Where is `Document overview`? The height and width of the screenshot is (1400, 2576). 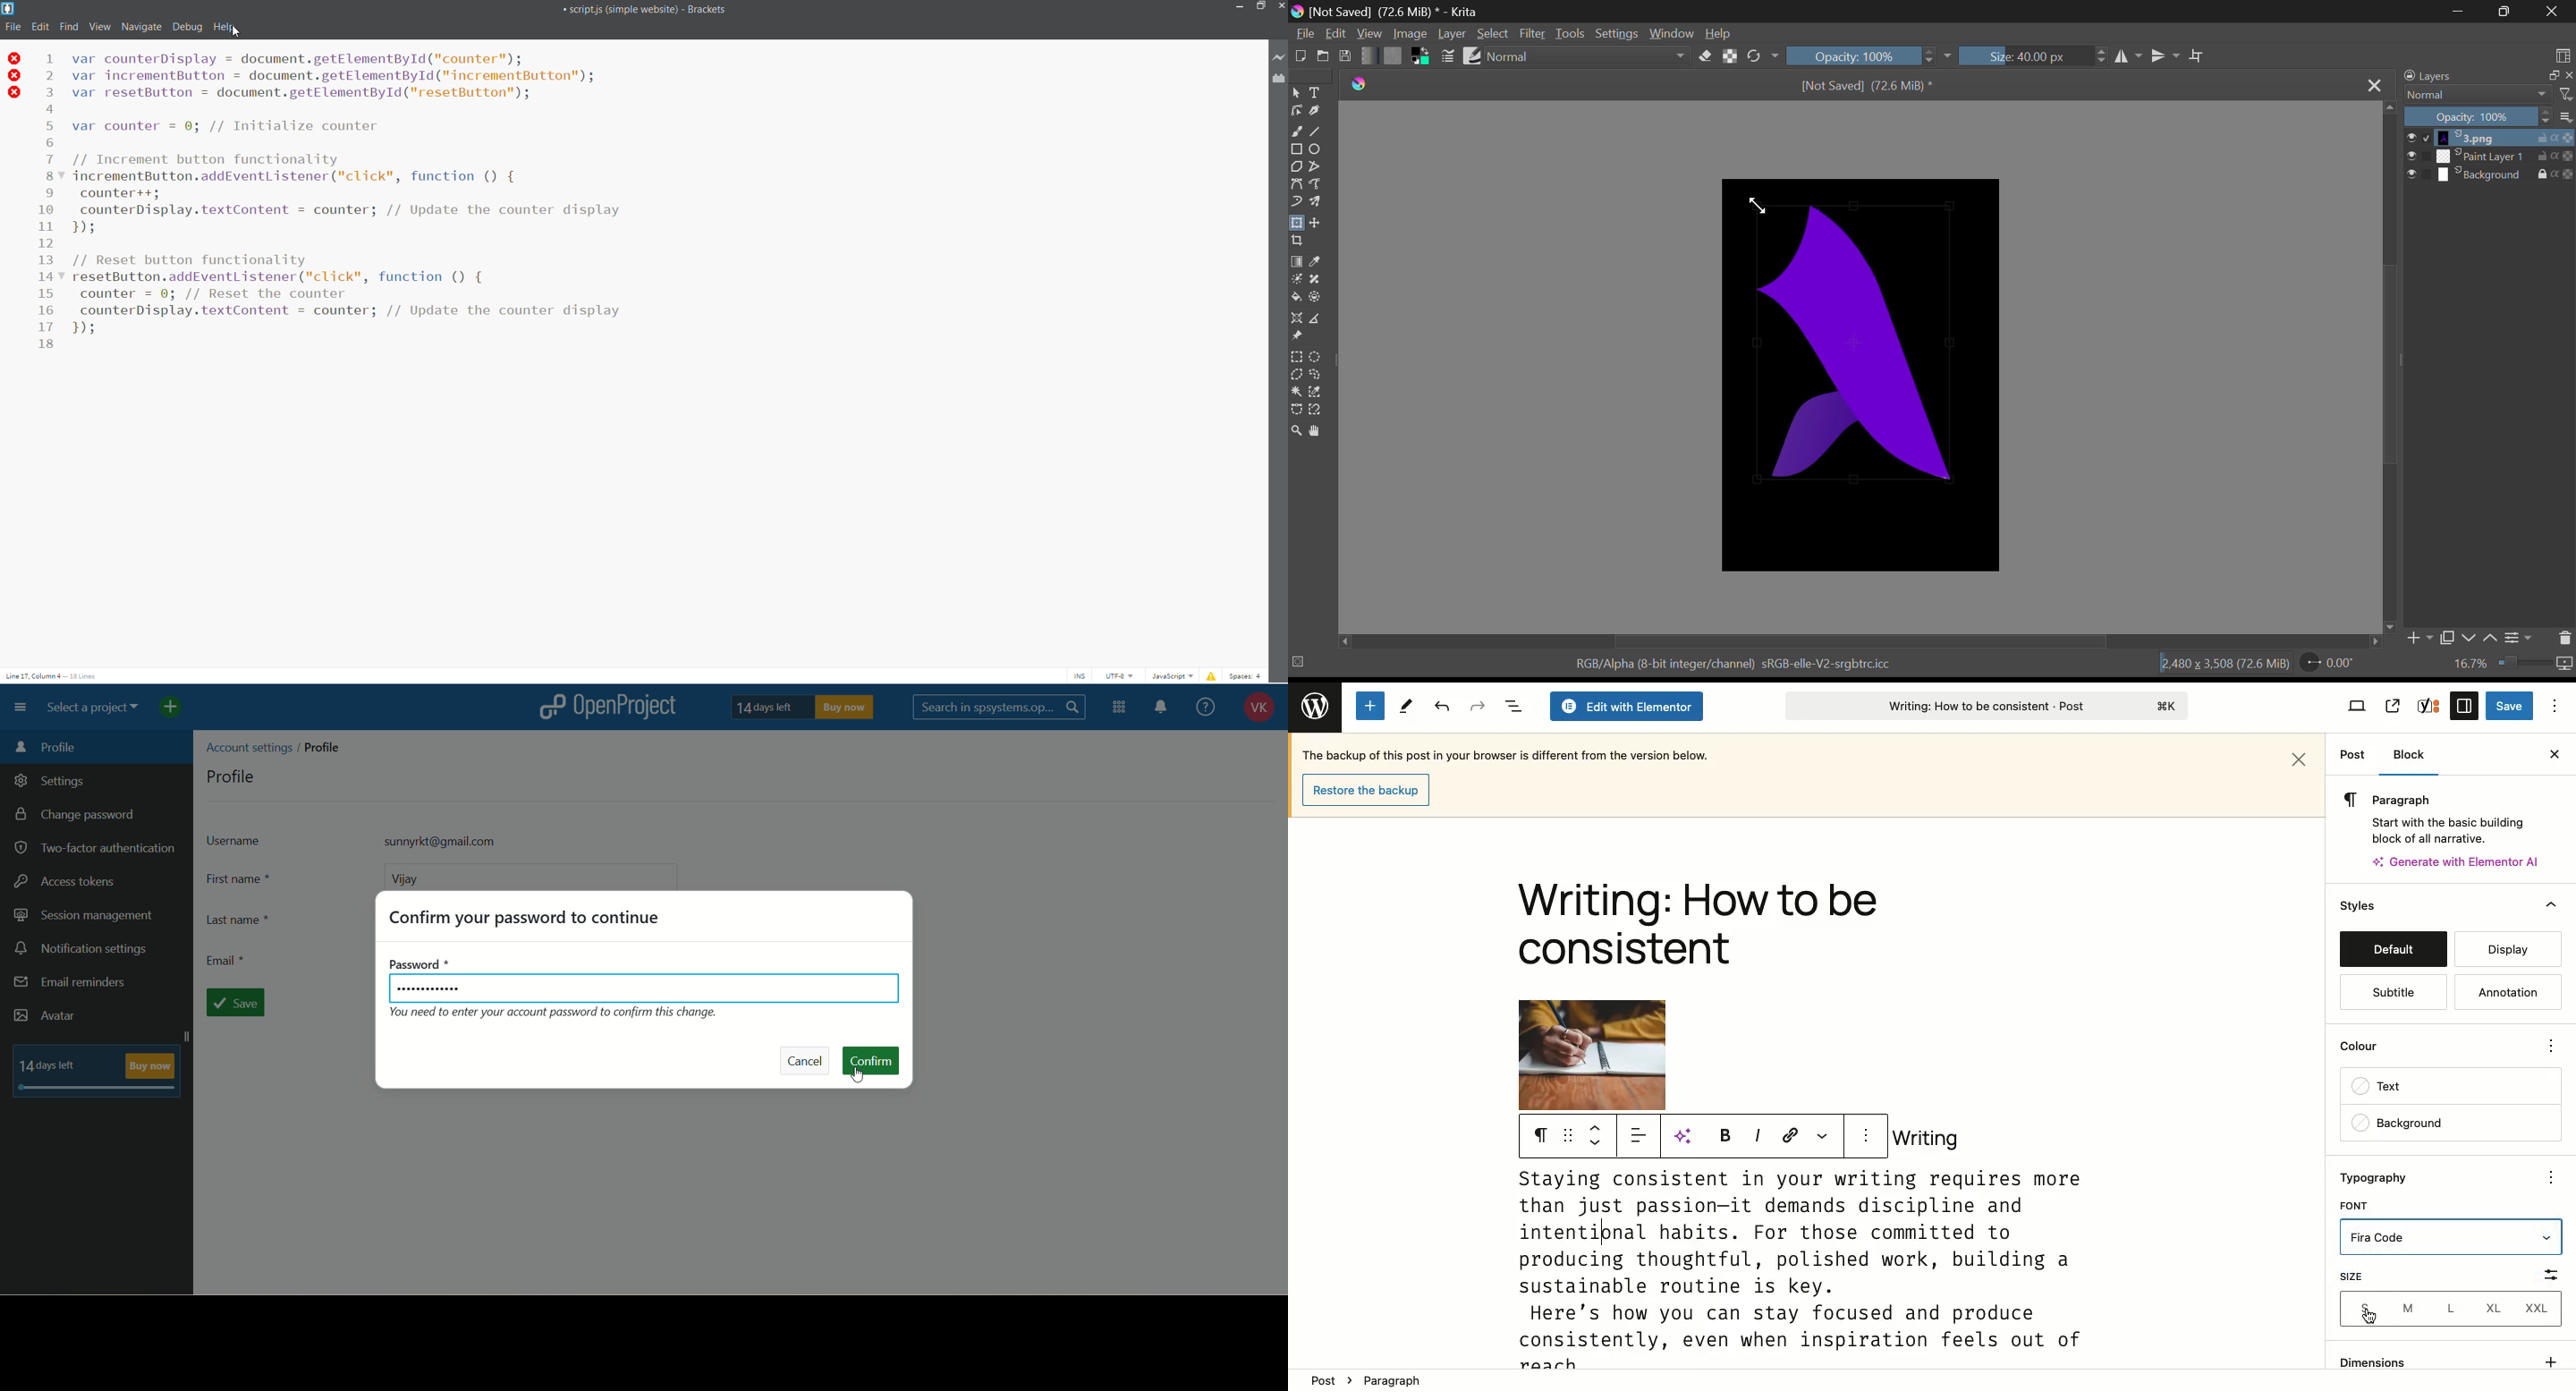 Document overview is located at coordinates (1513, 707).